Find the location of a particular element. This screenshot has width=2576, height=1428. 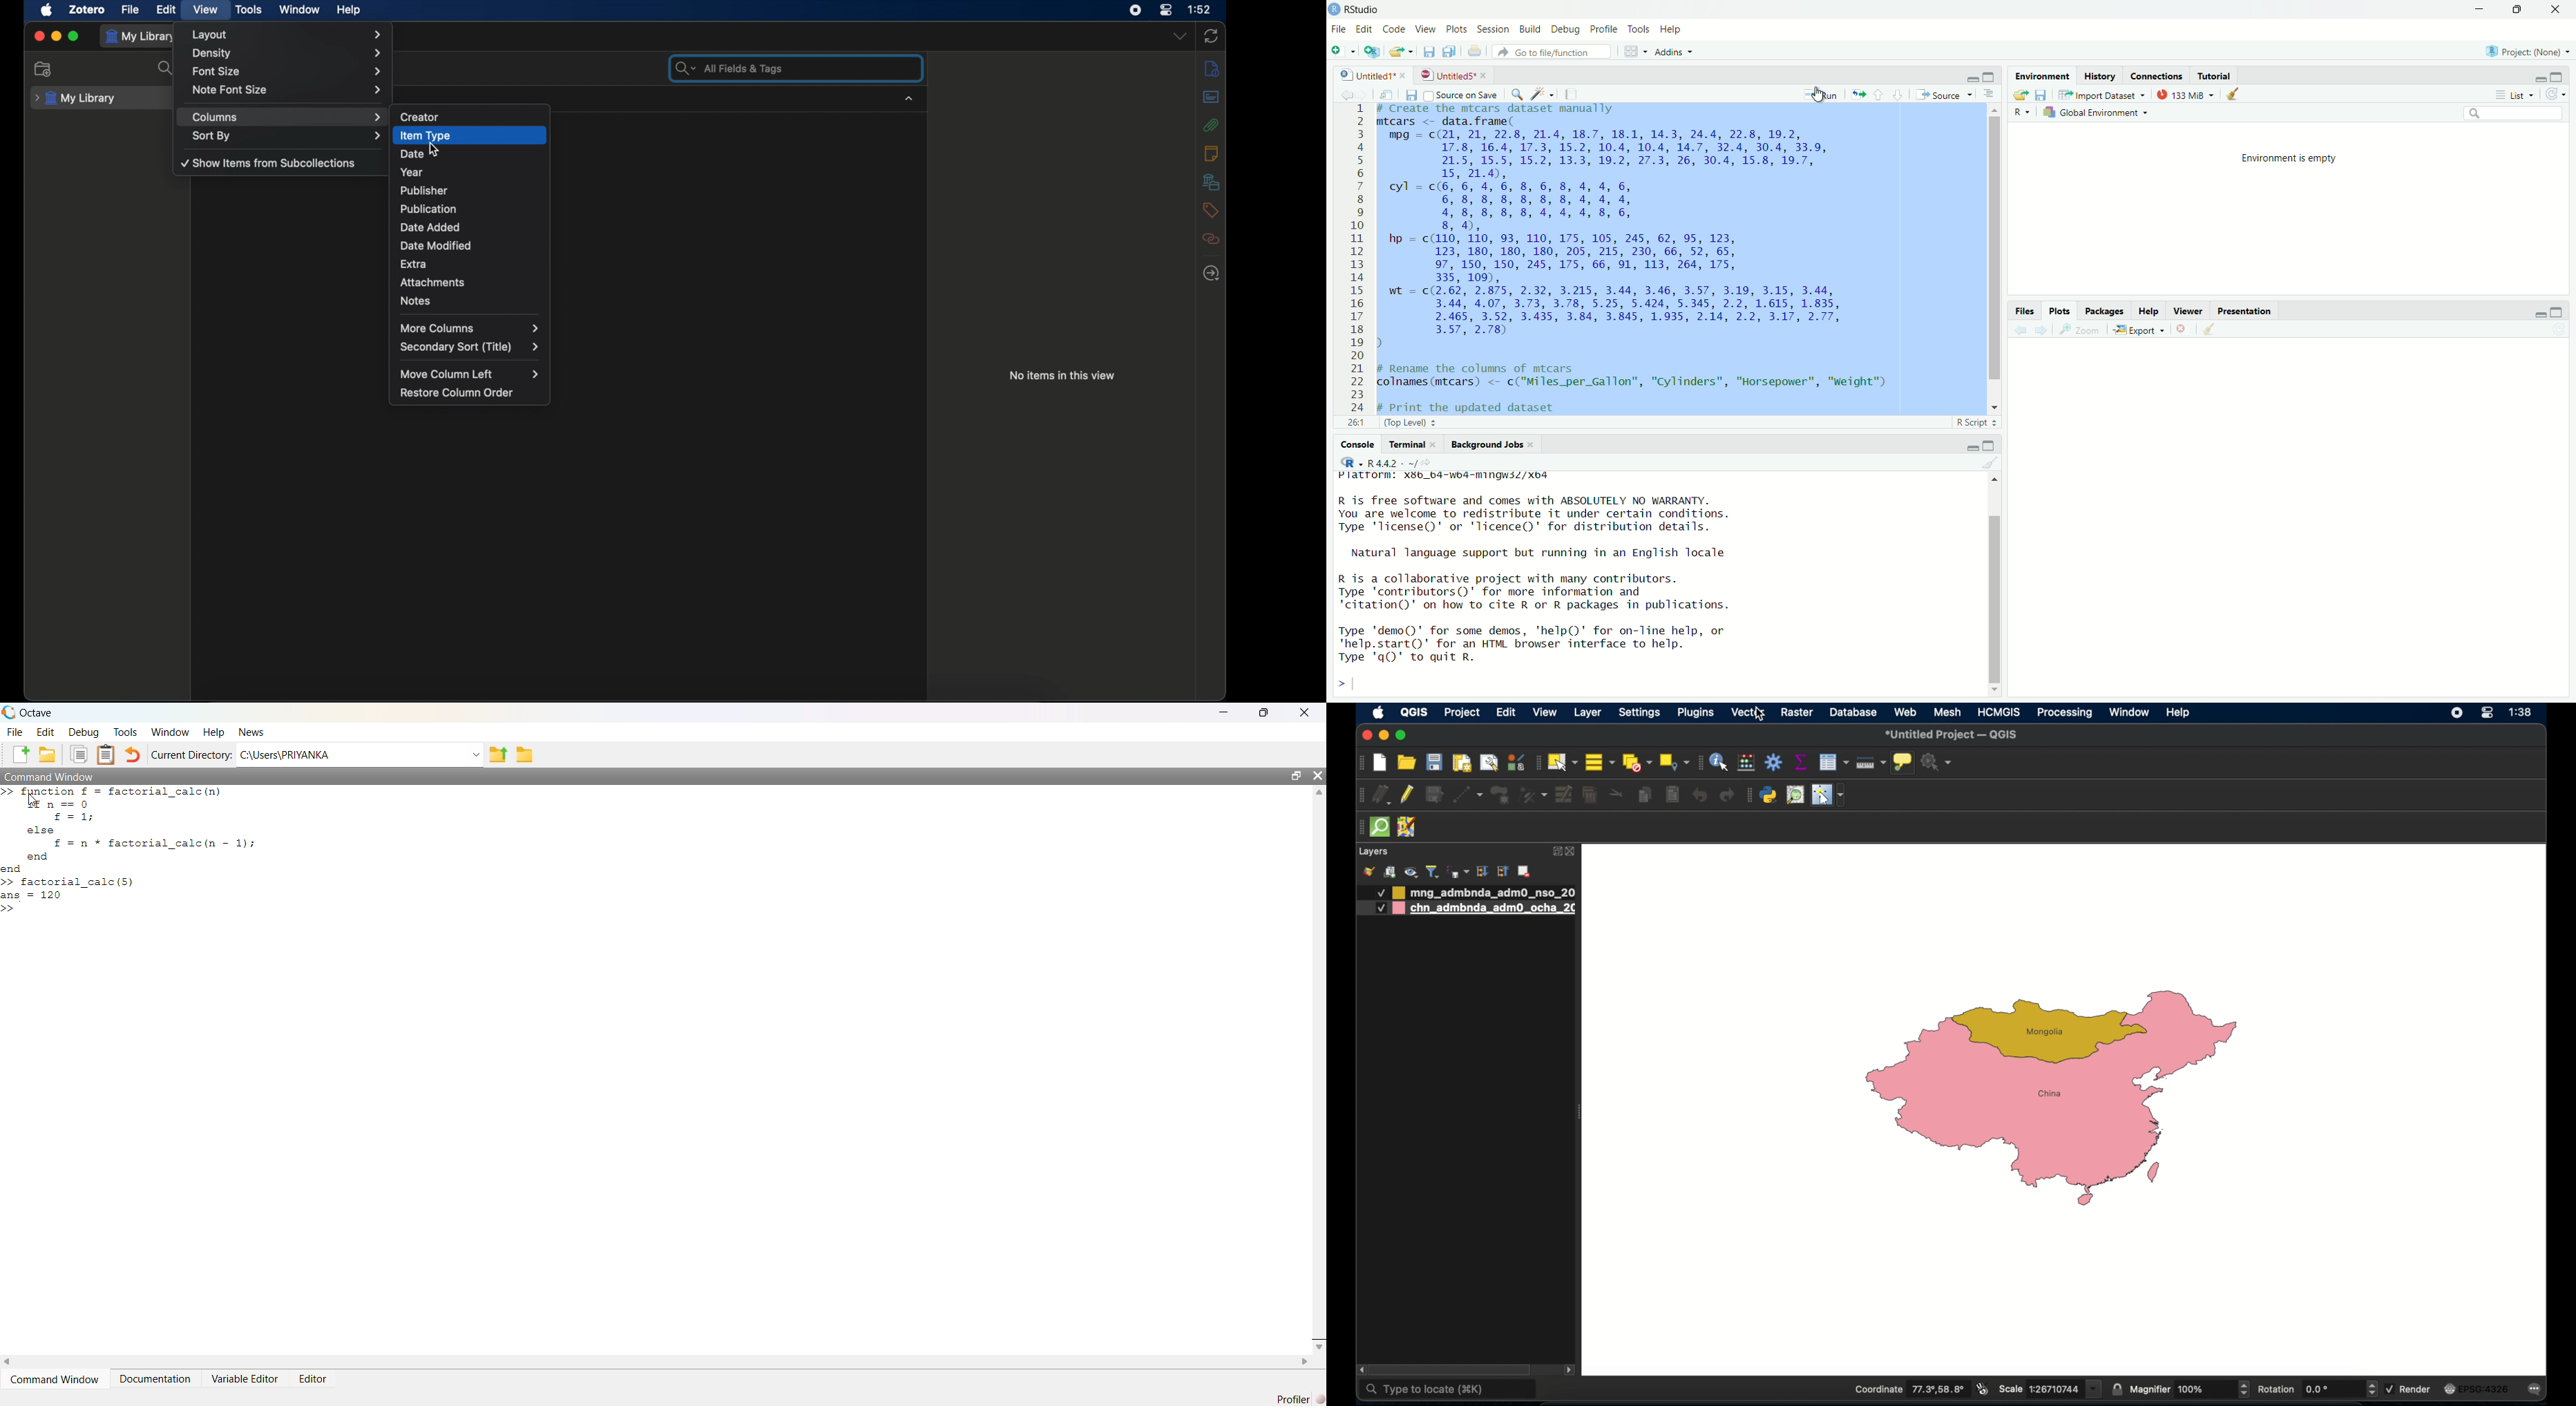

no action selected is located at coordinates (1939, 763).